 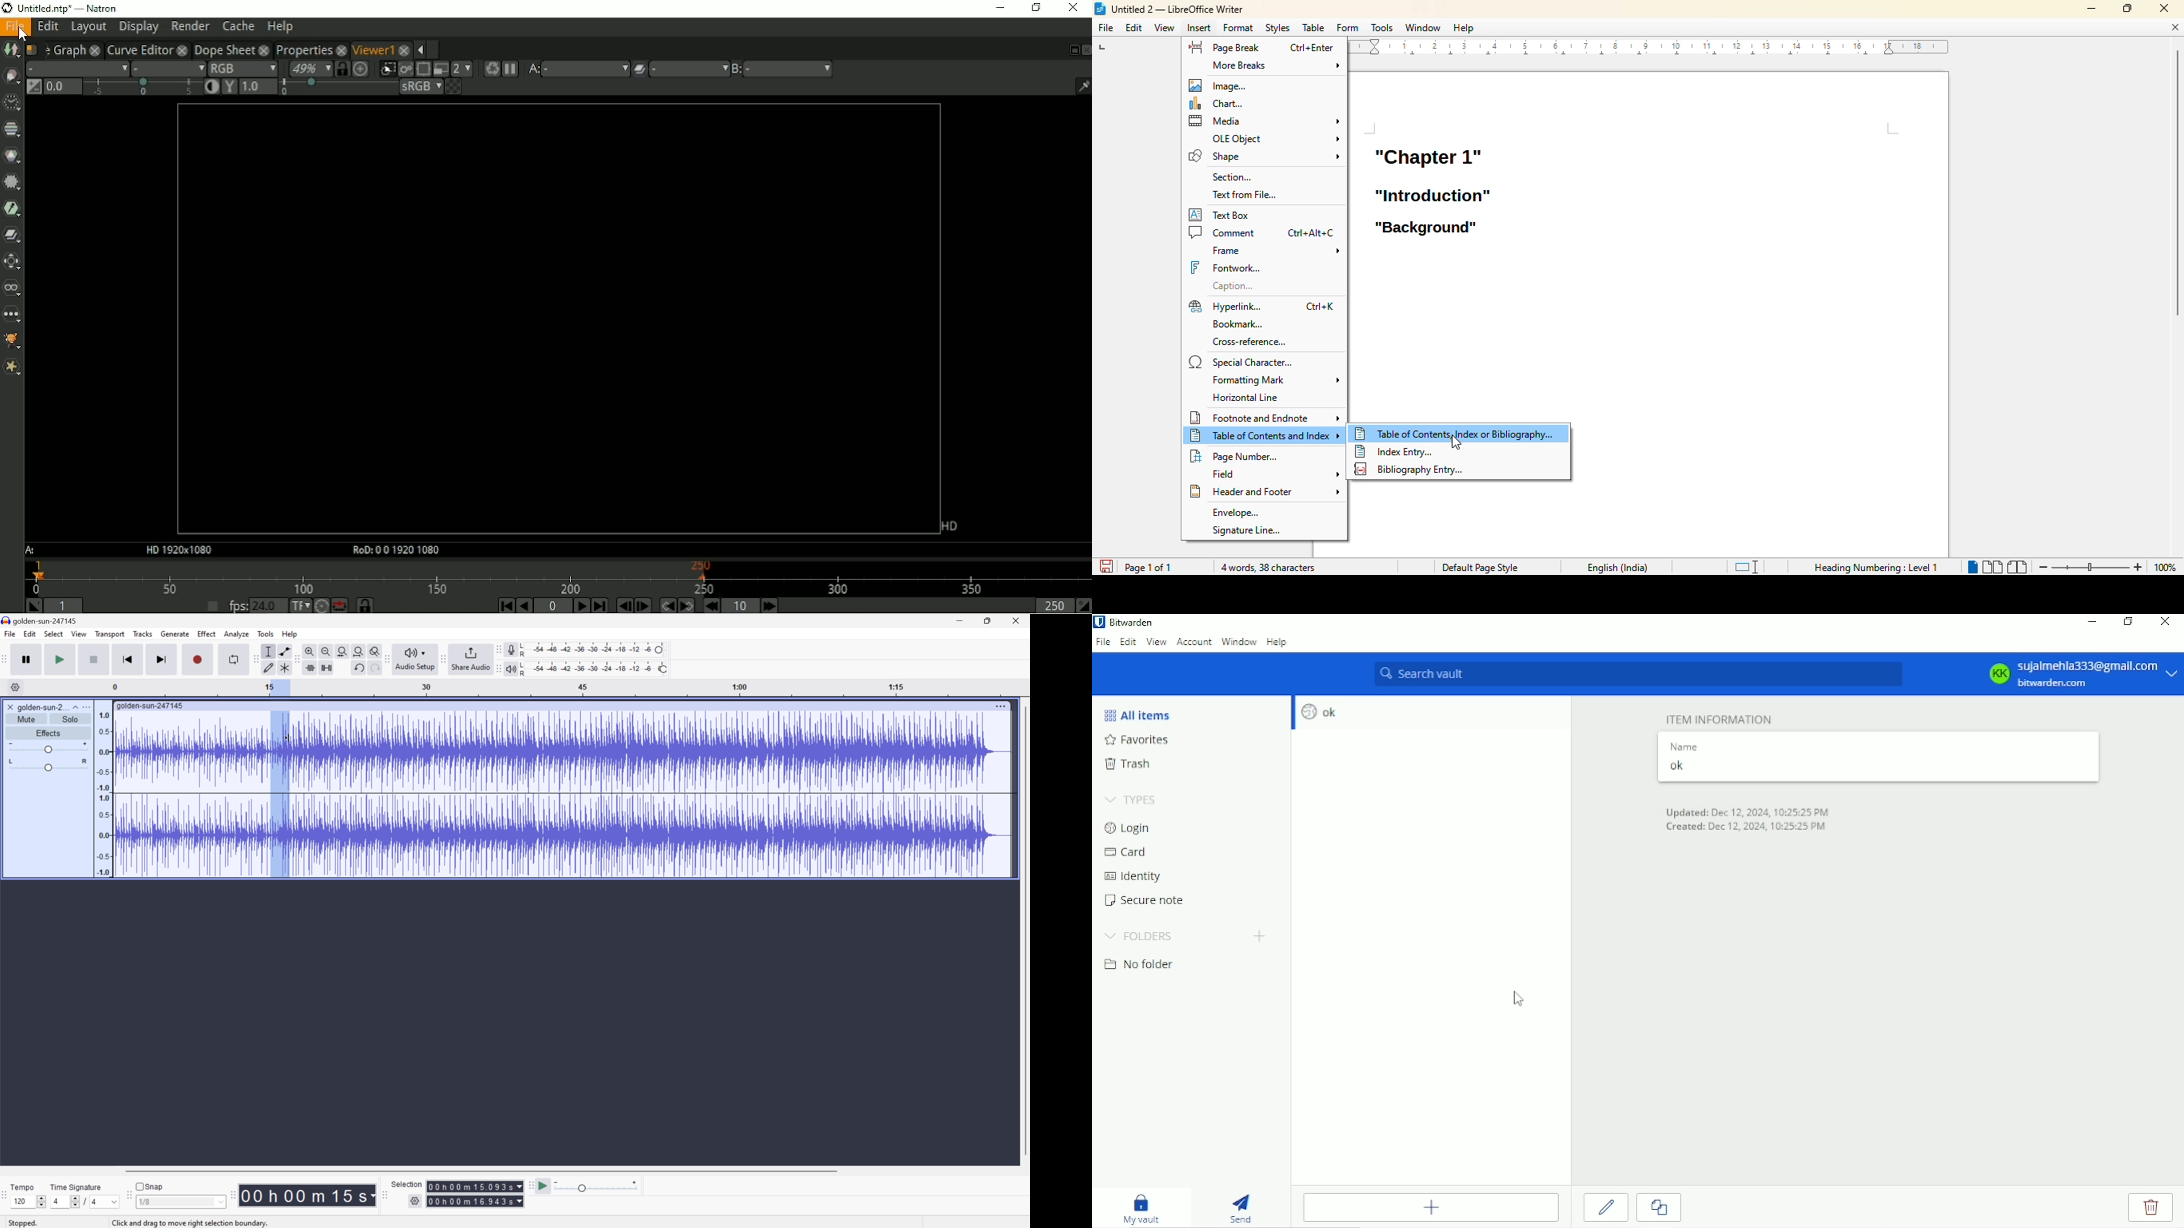 I want to click on page break, so click(x=1224, y=47).